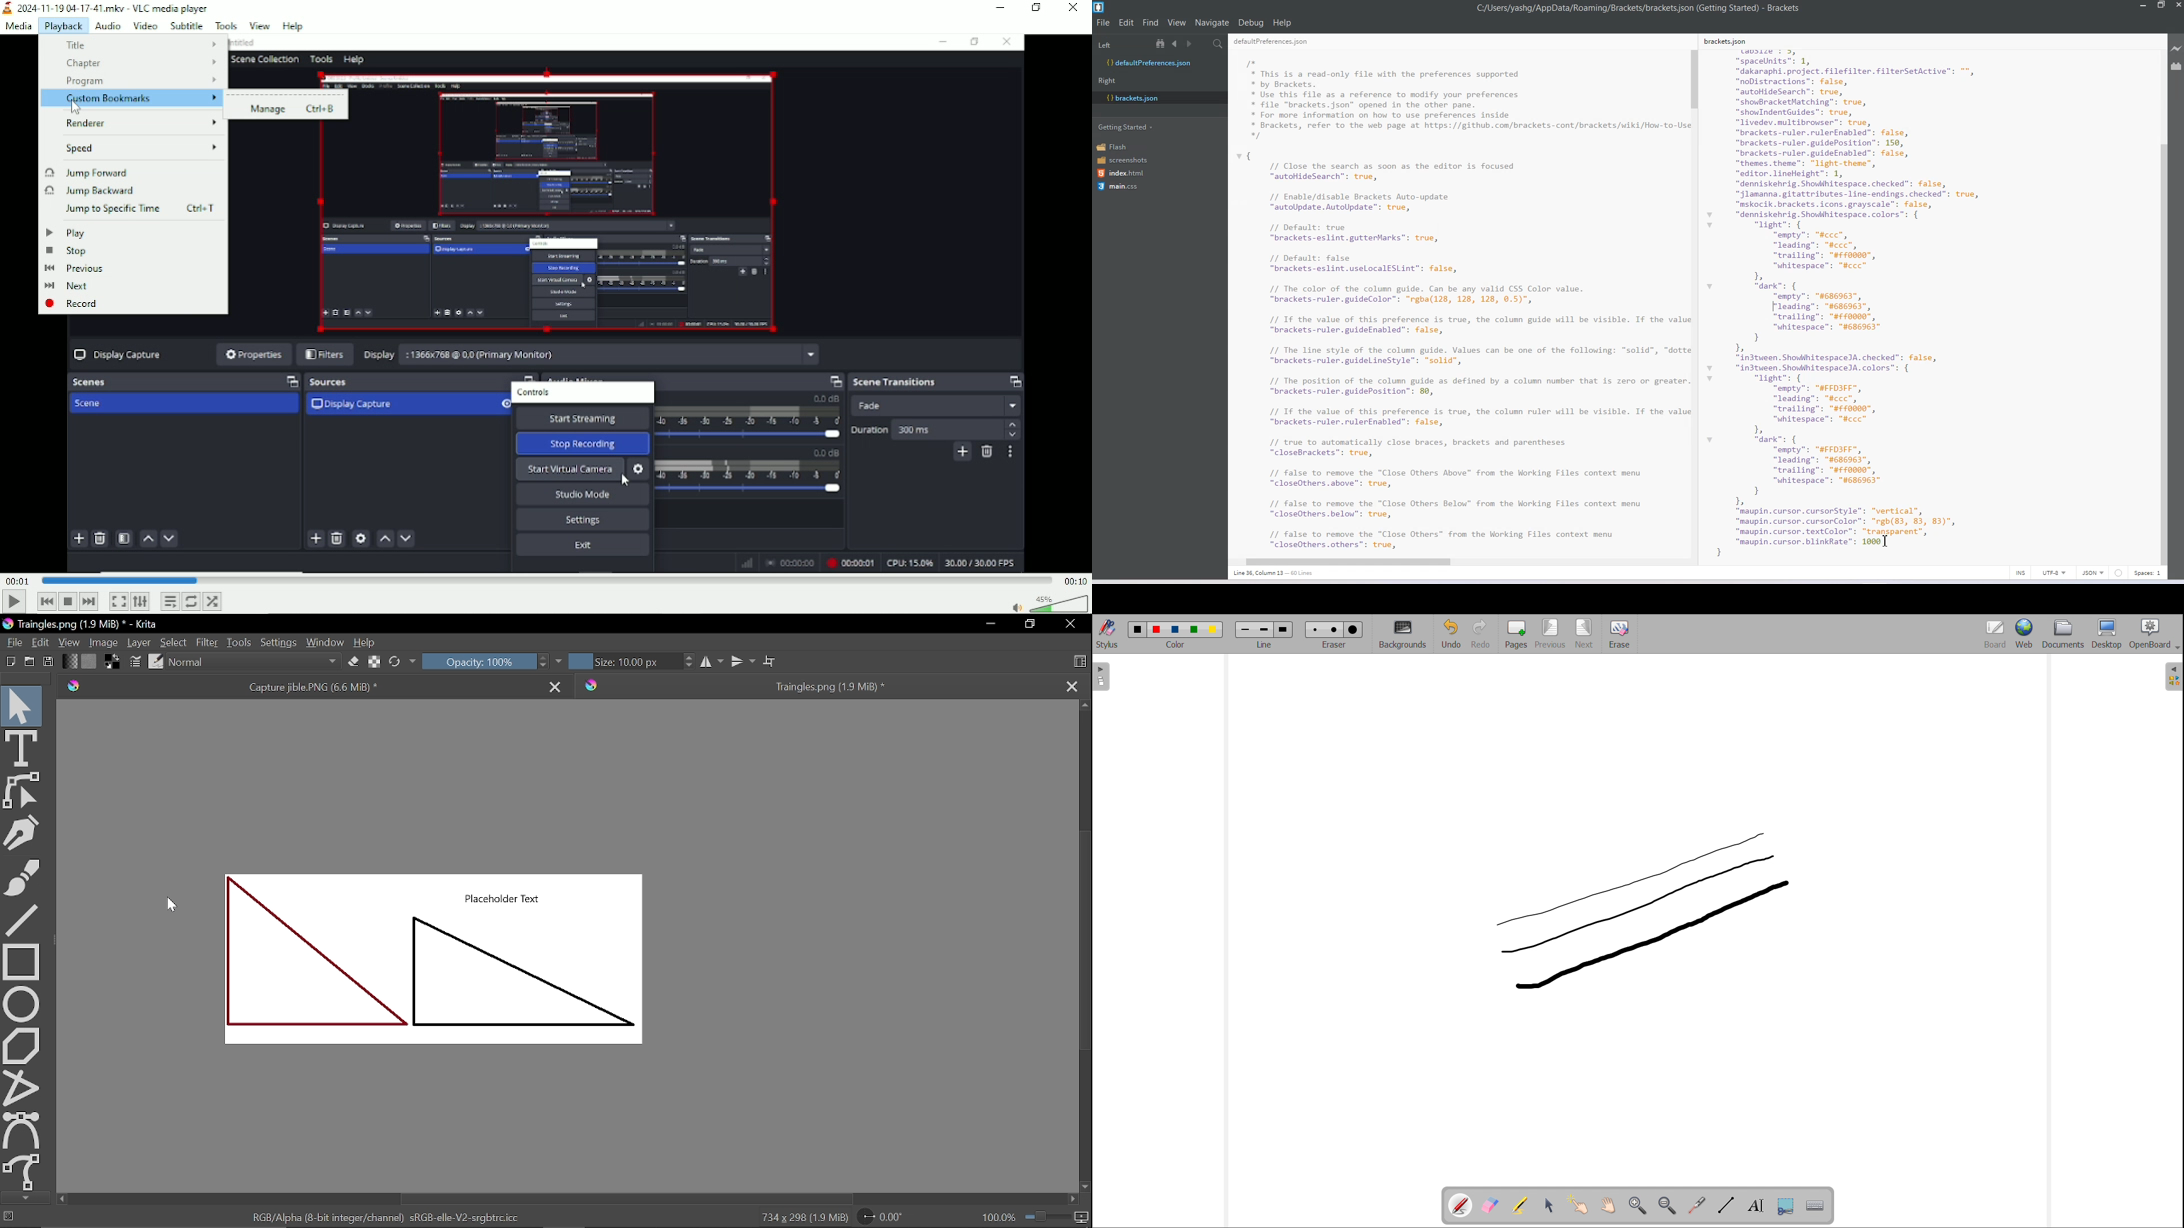 The height and width of the screenshot is (1232, 2184). Describe the element at coordinates (64, 26) in the screenshot. I see `Playback` at that location.